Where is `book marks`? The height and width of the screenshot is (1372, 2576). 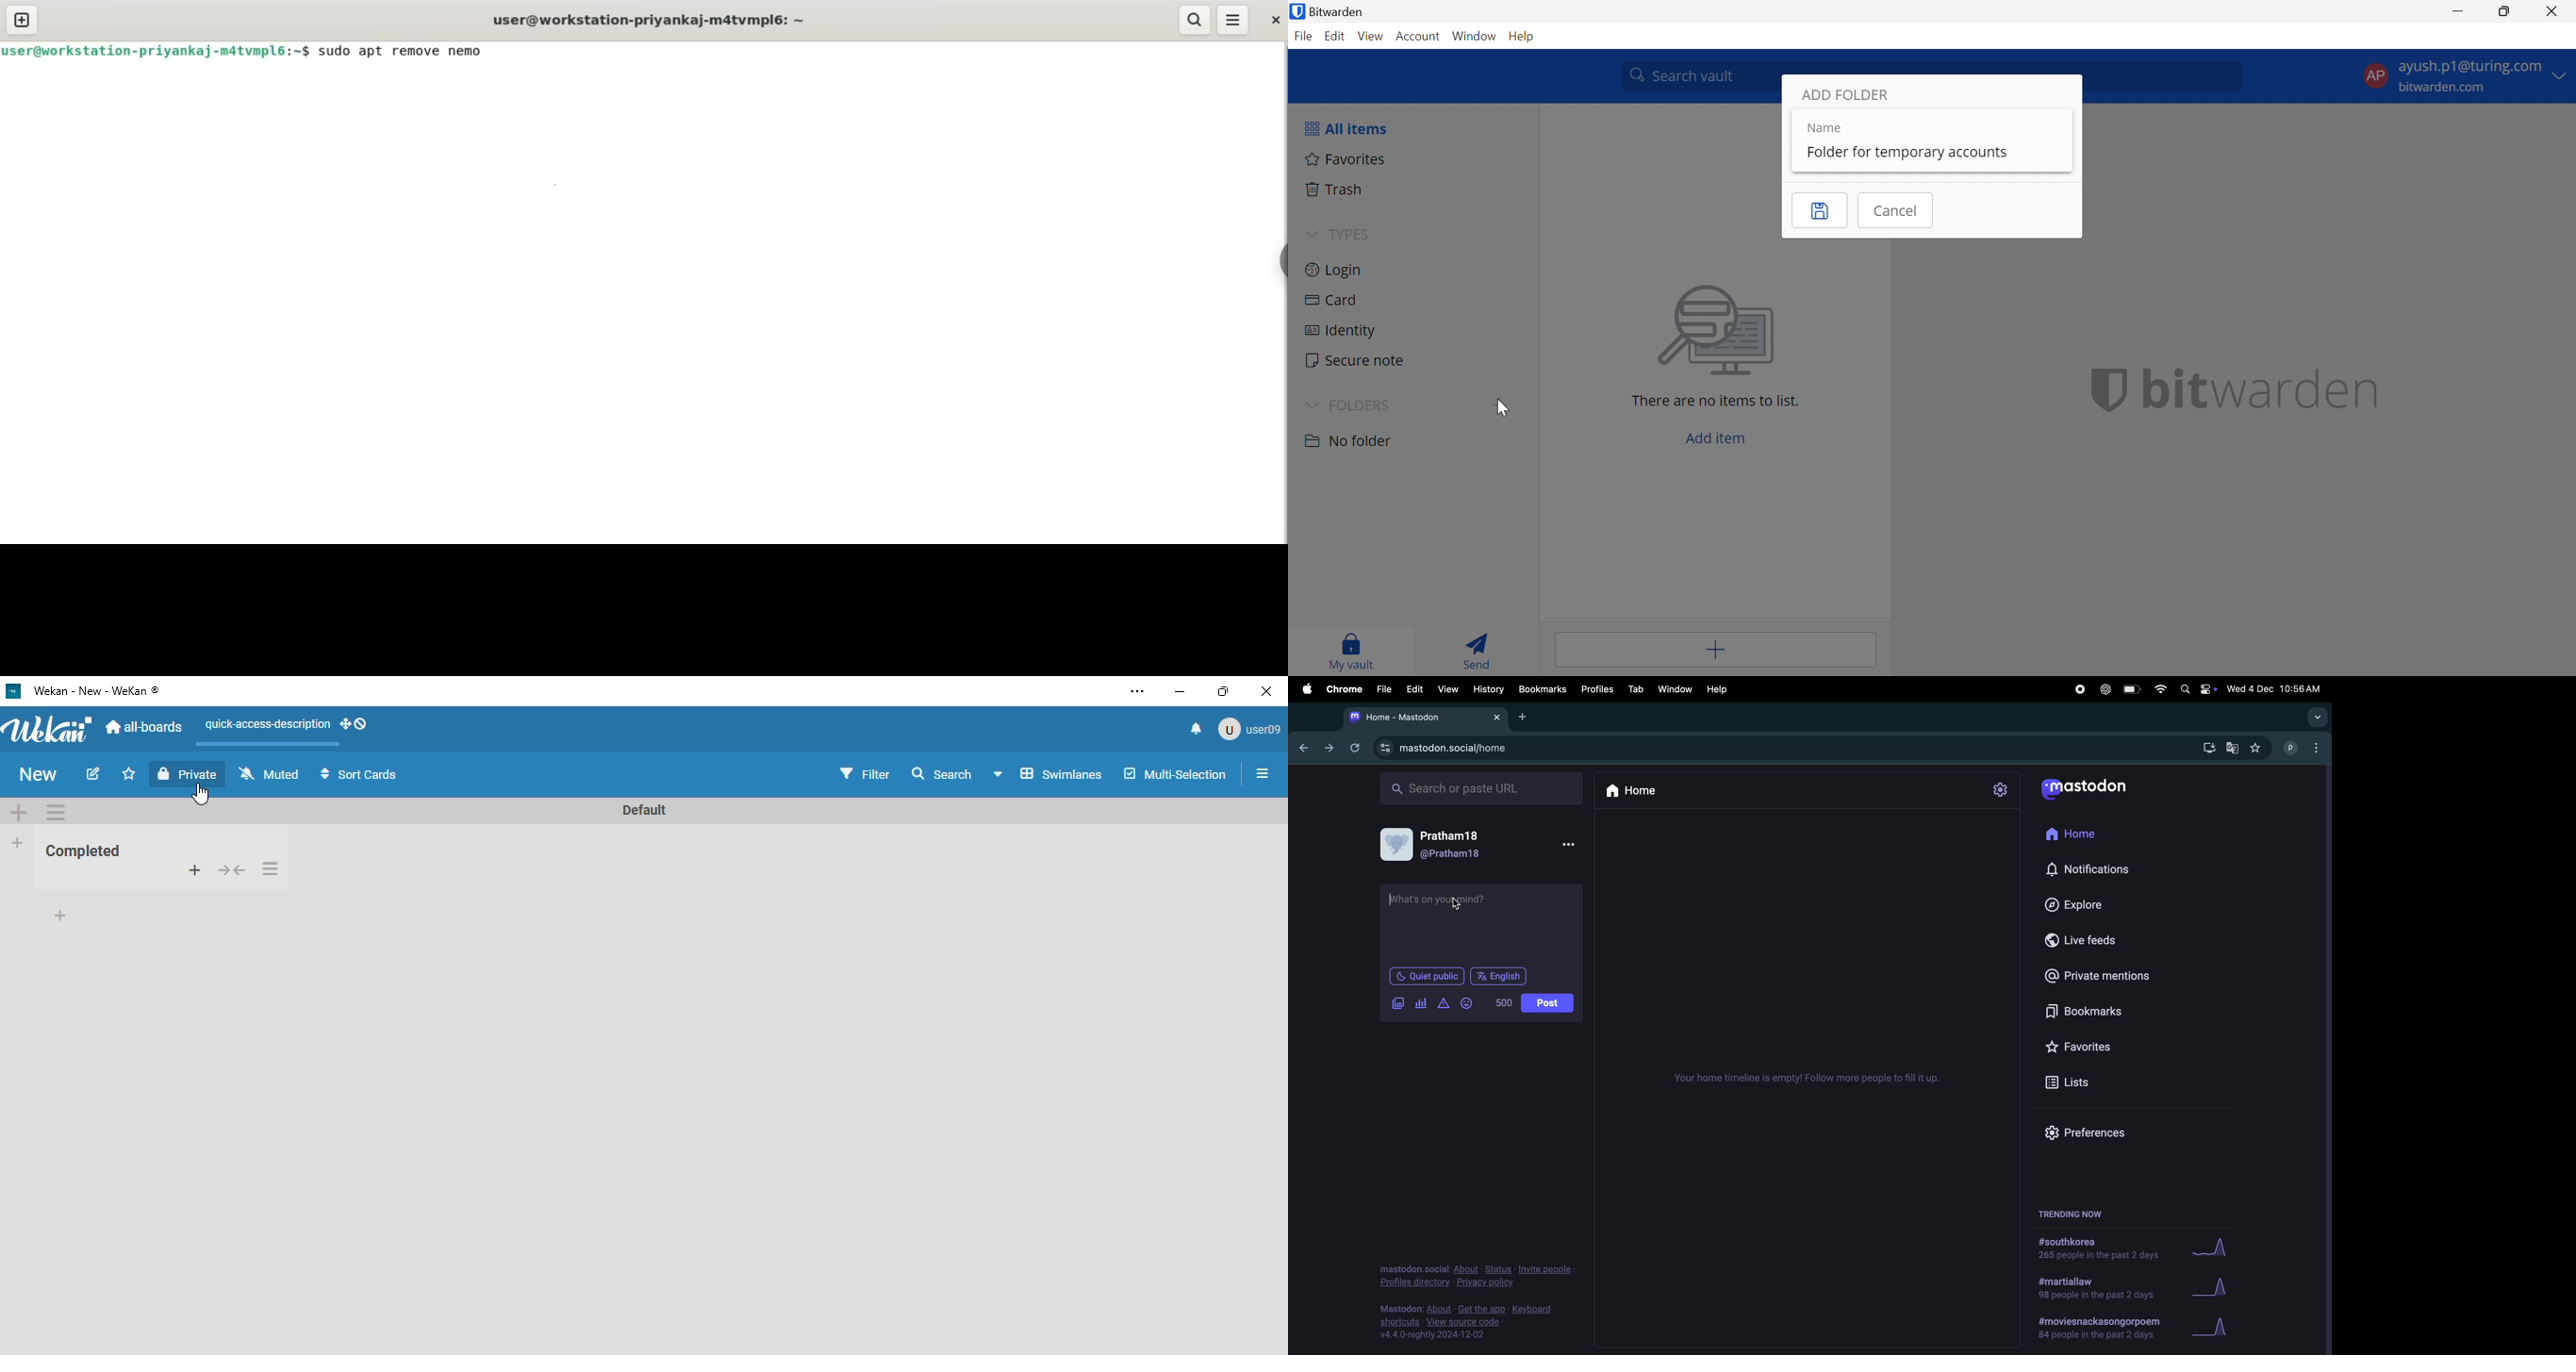 book marks is located at coordinates (2099, 1008).